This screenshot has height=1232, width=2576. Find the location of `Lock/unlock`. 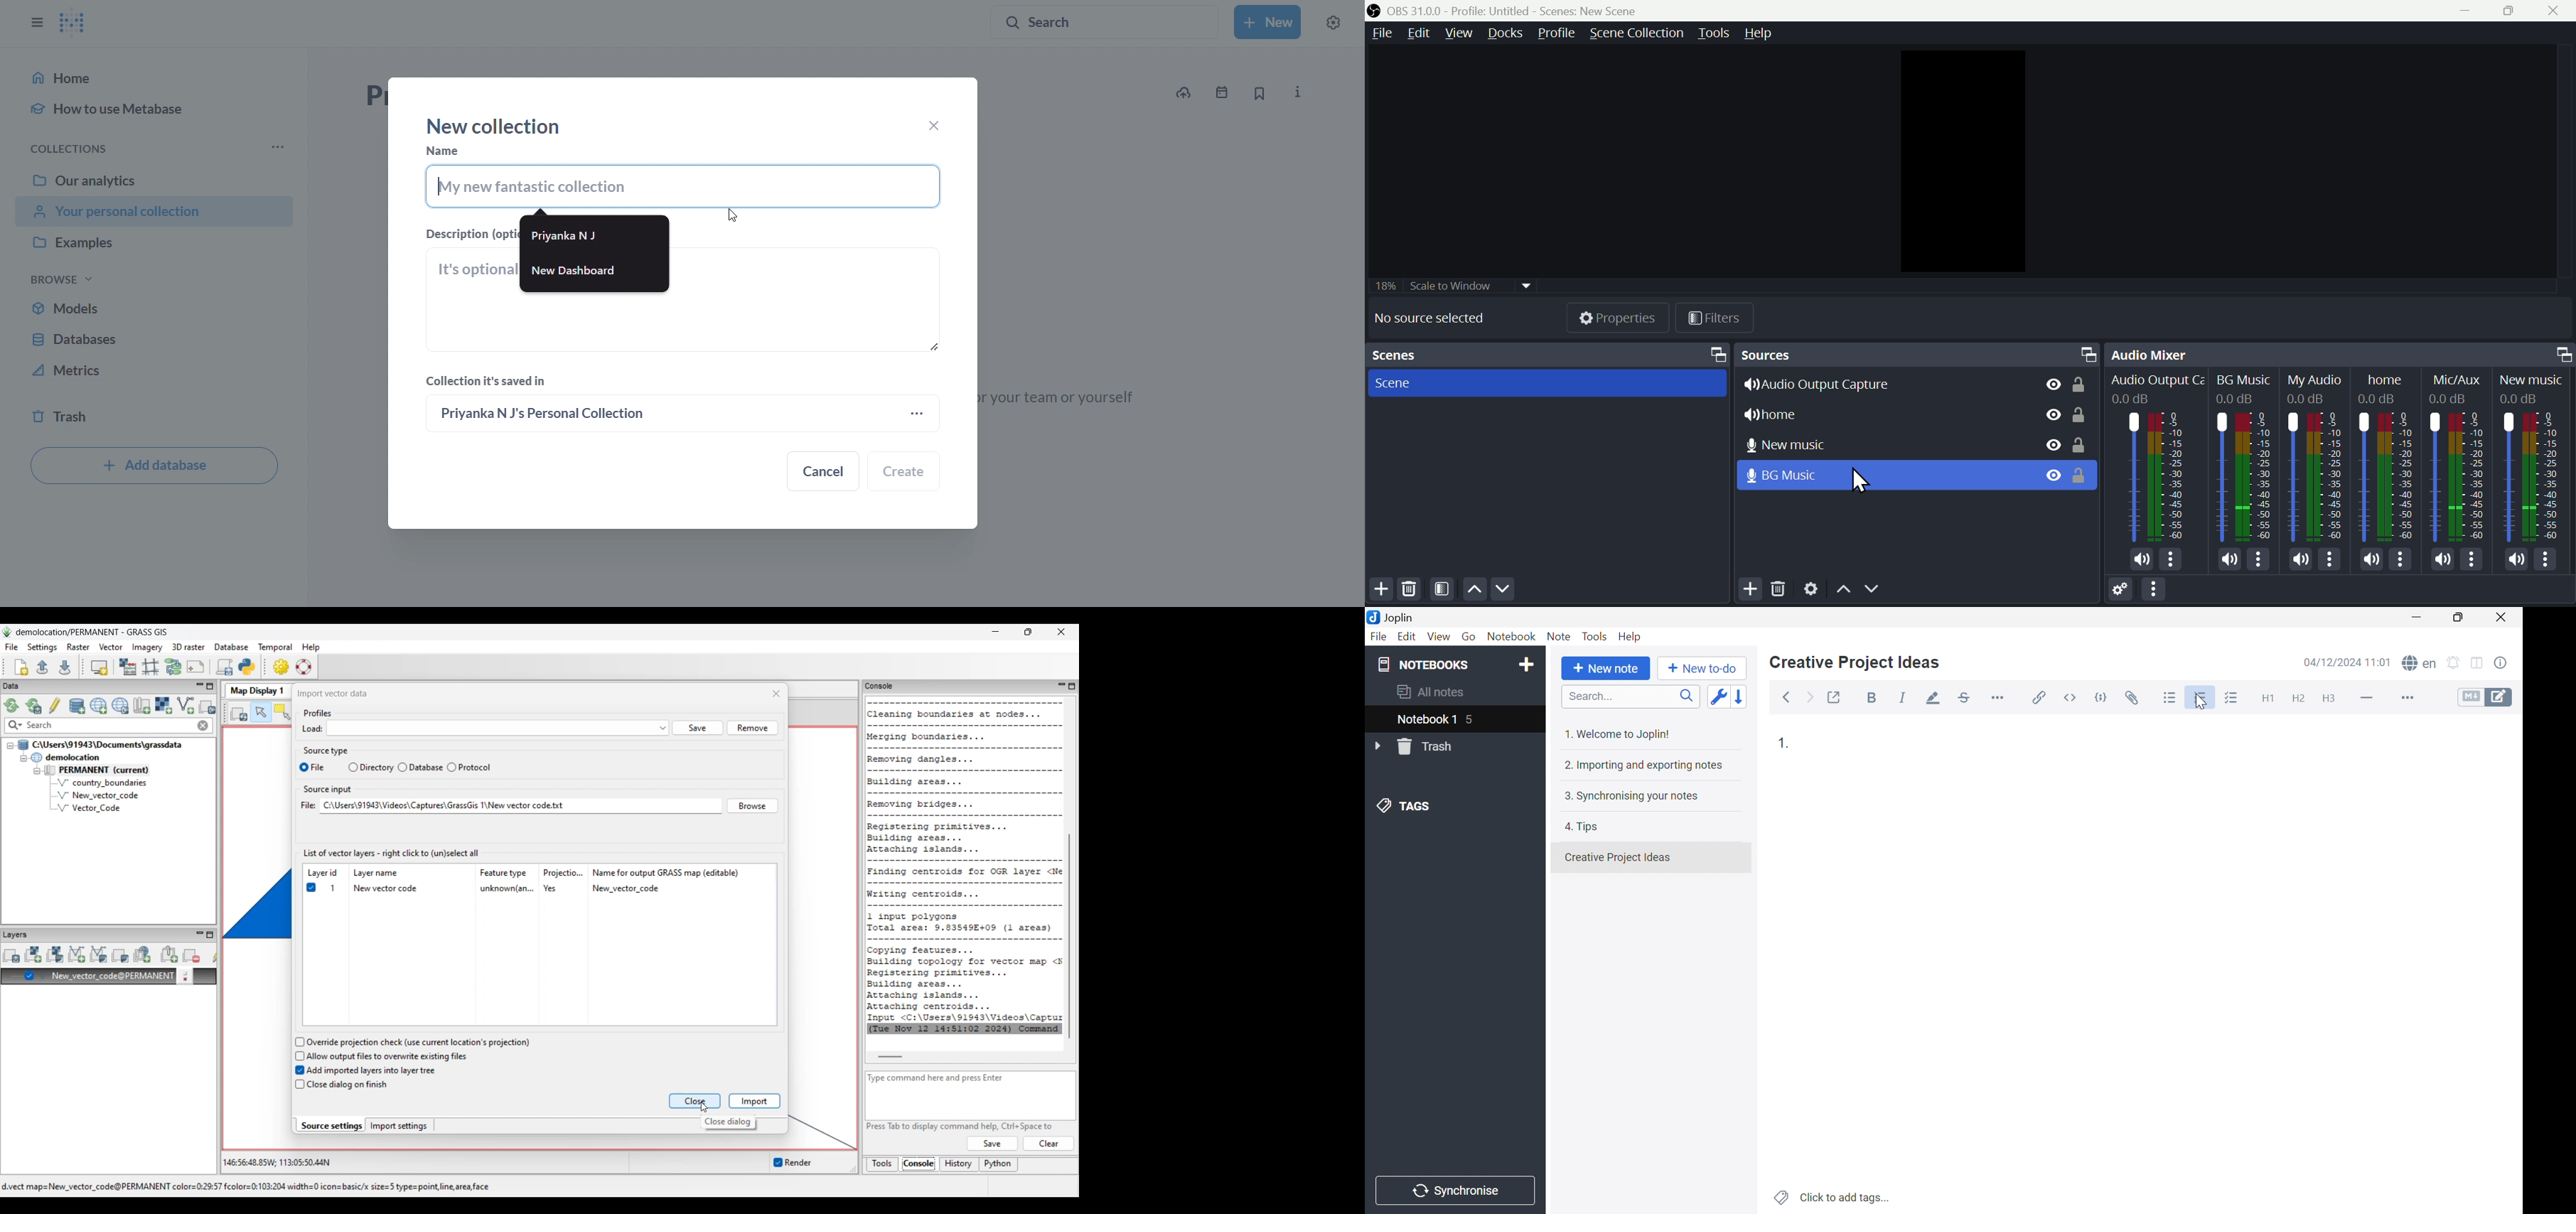

Lock/unlock is located at coordinates (2080, 384).